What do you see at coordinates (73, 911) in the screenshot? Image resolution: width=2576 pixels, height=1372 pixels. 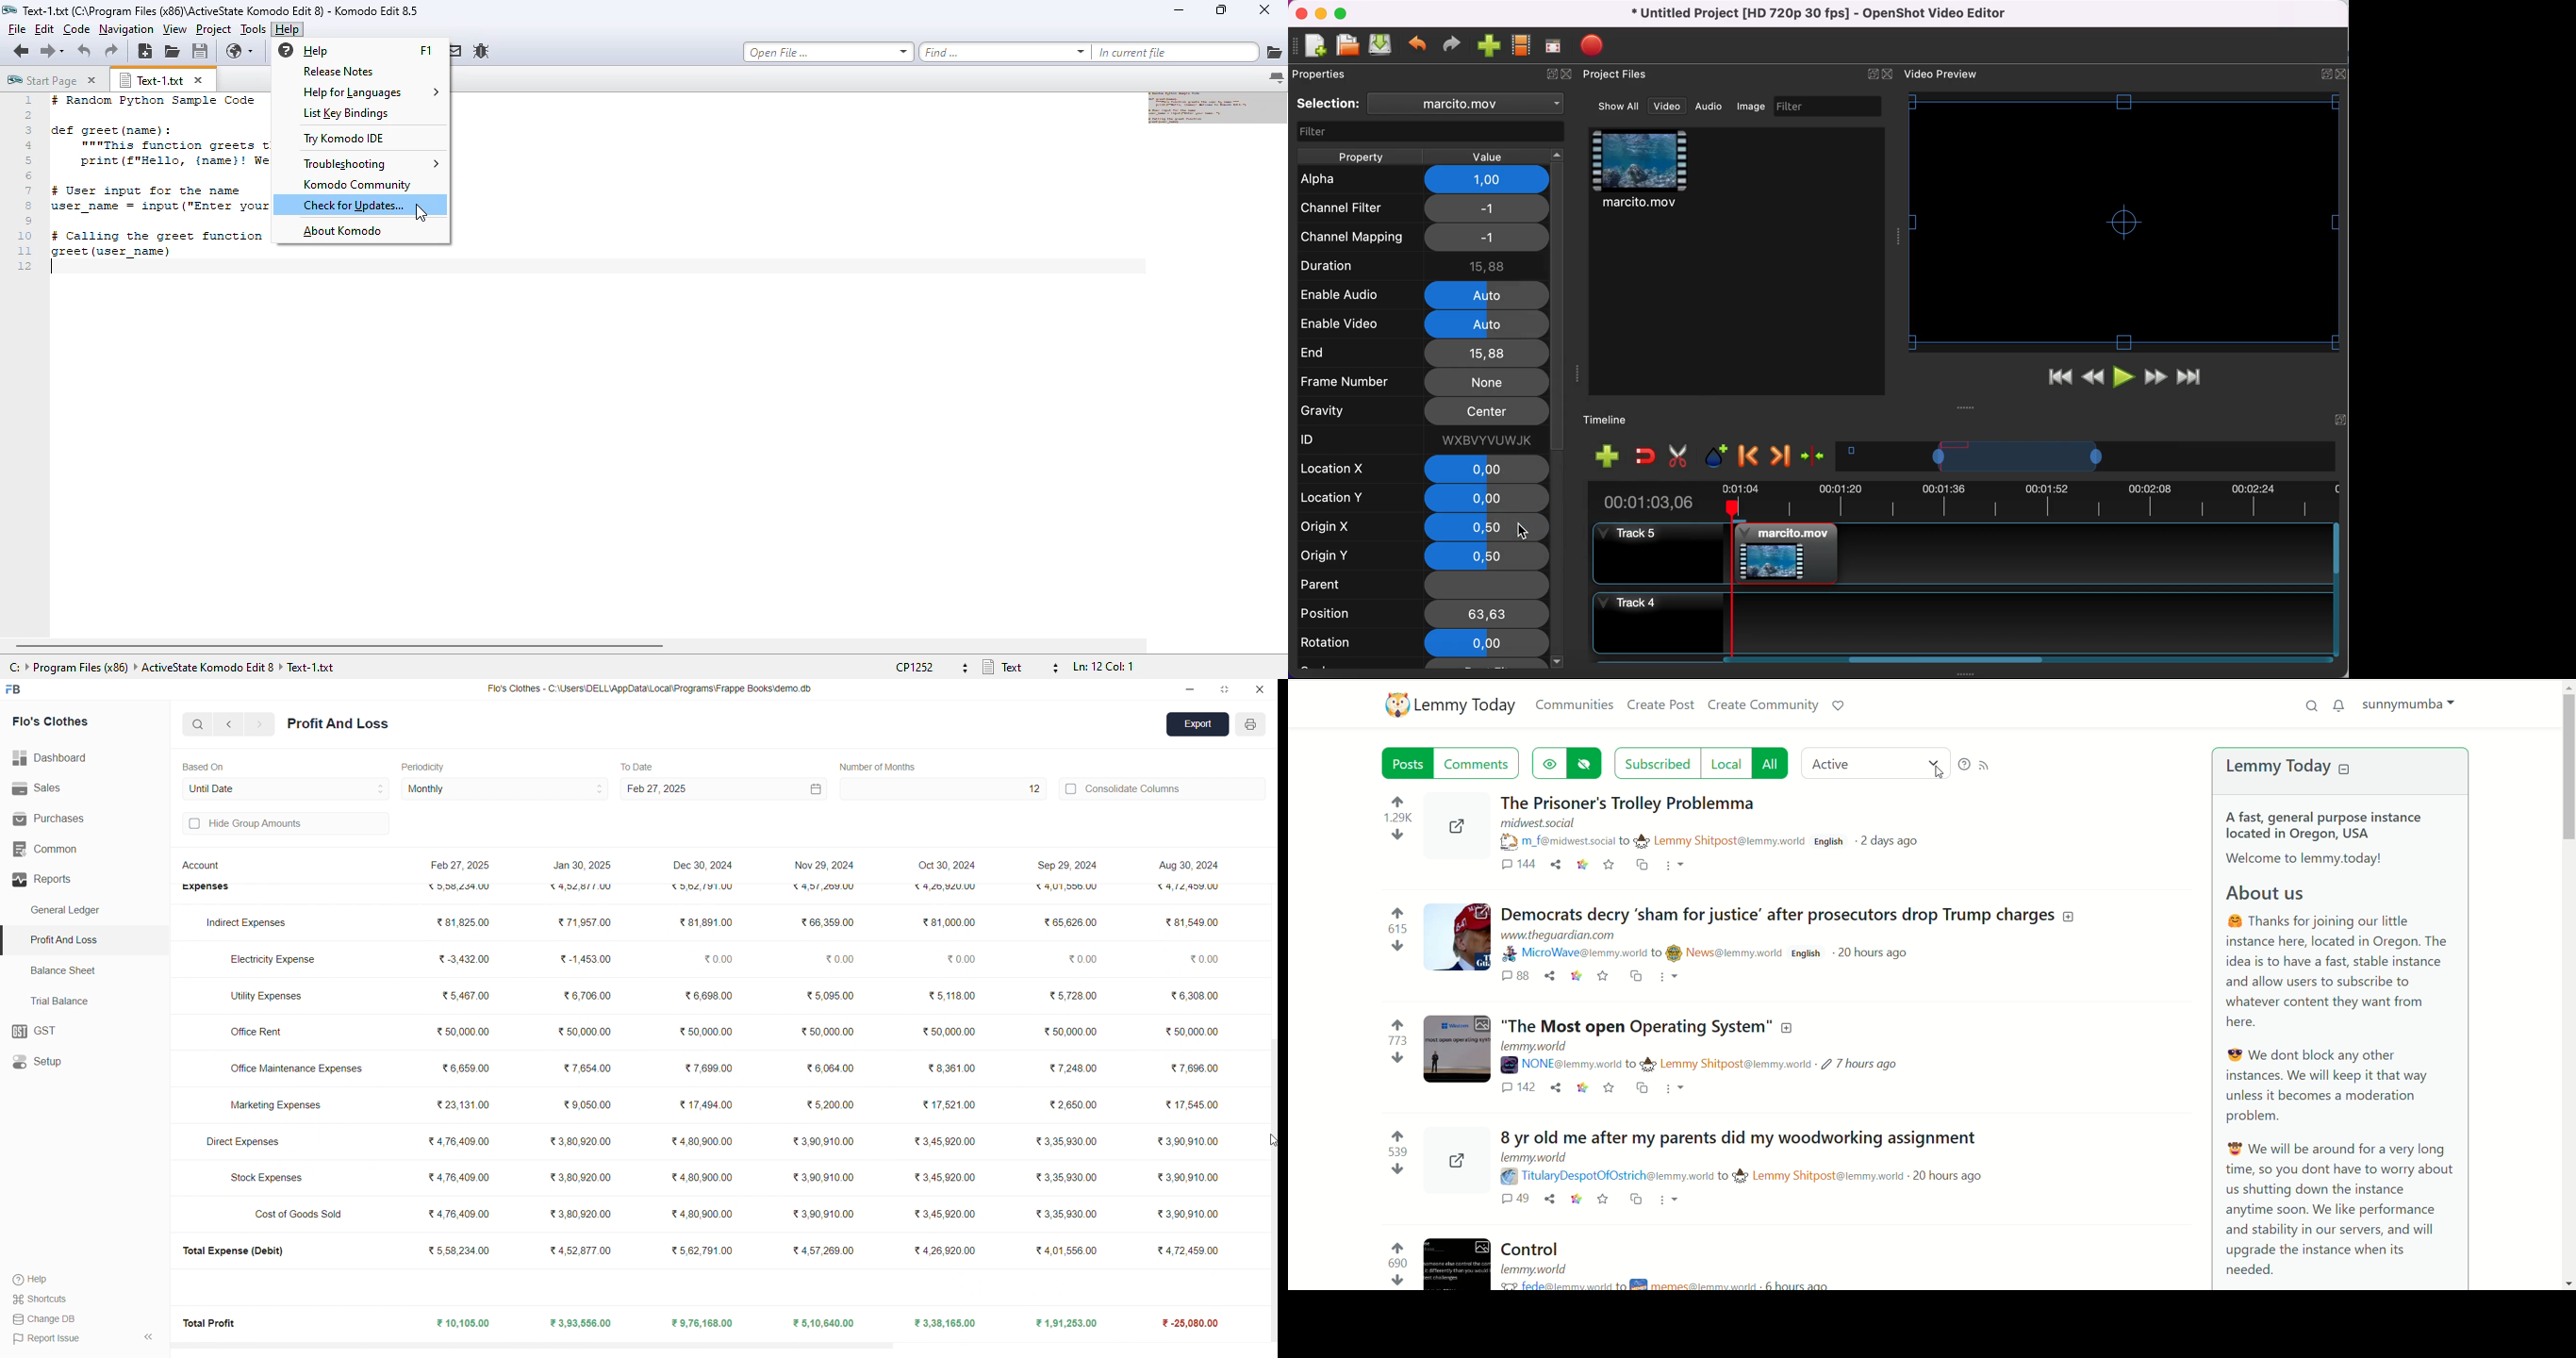 I see `General Ledger` at bounding box center [73, 911].